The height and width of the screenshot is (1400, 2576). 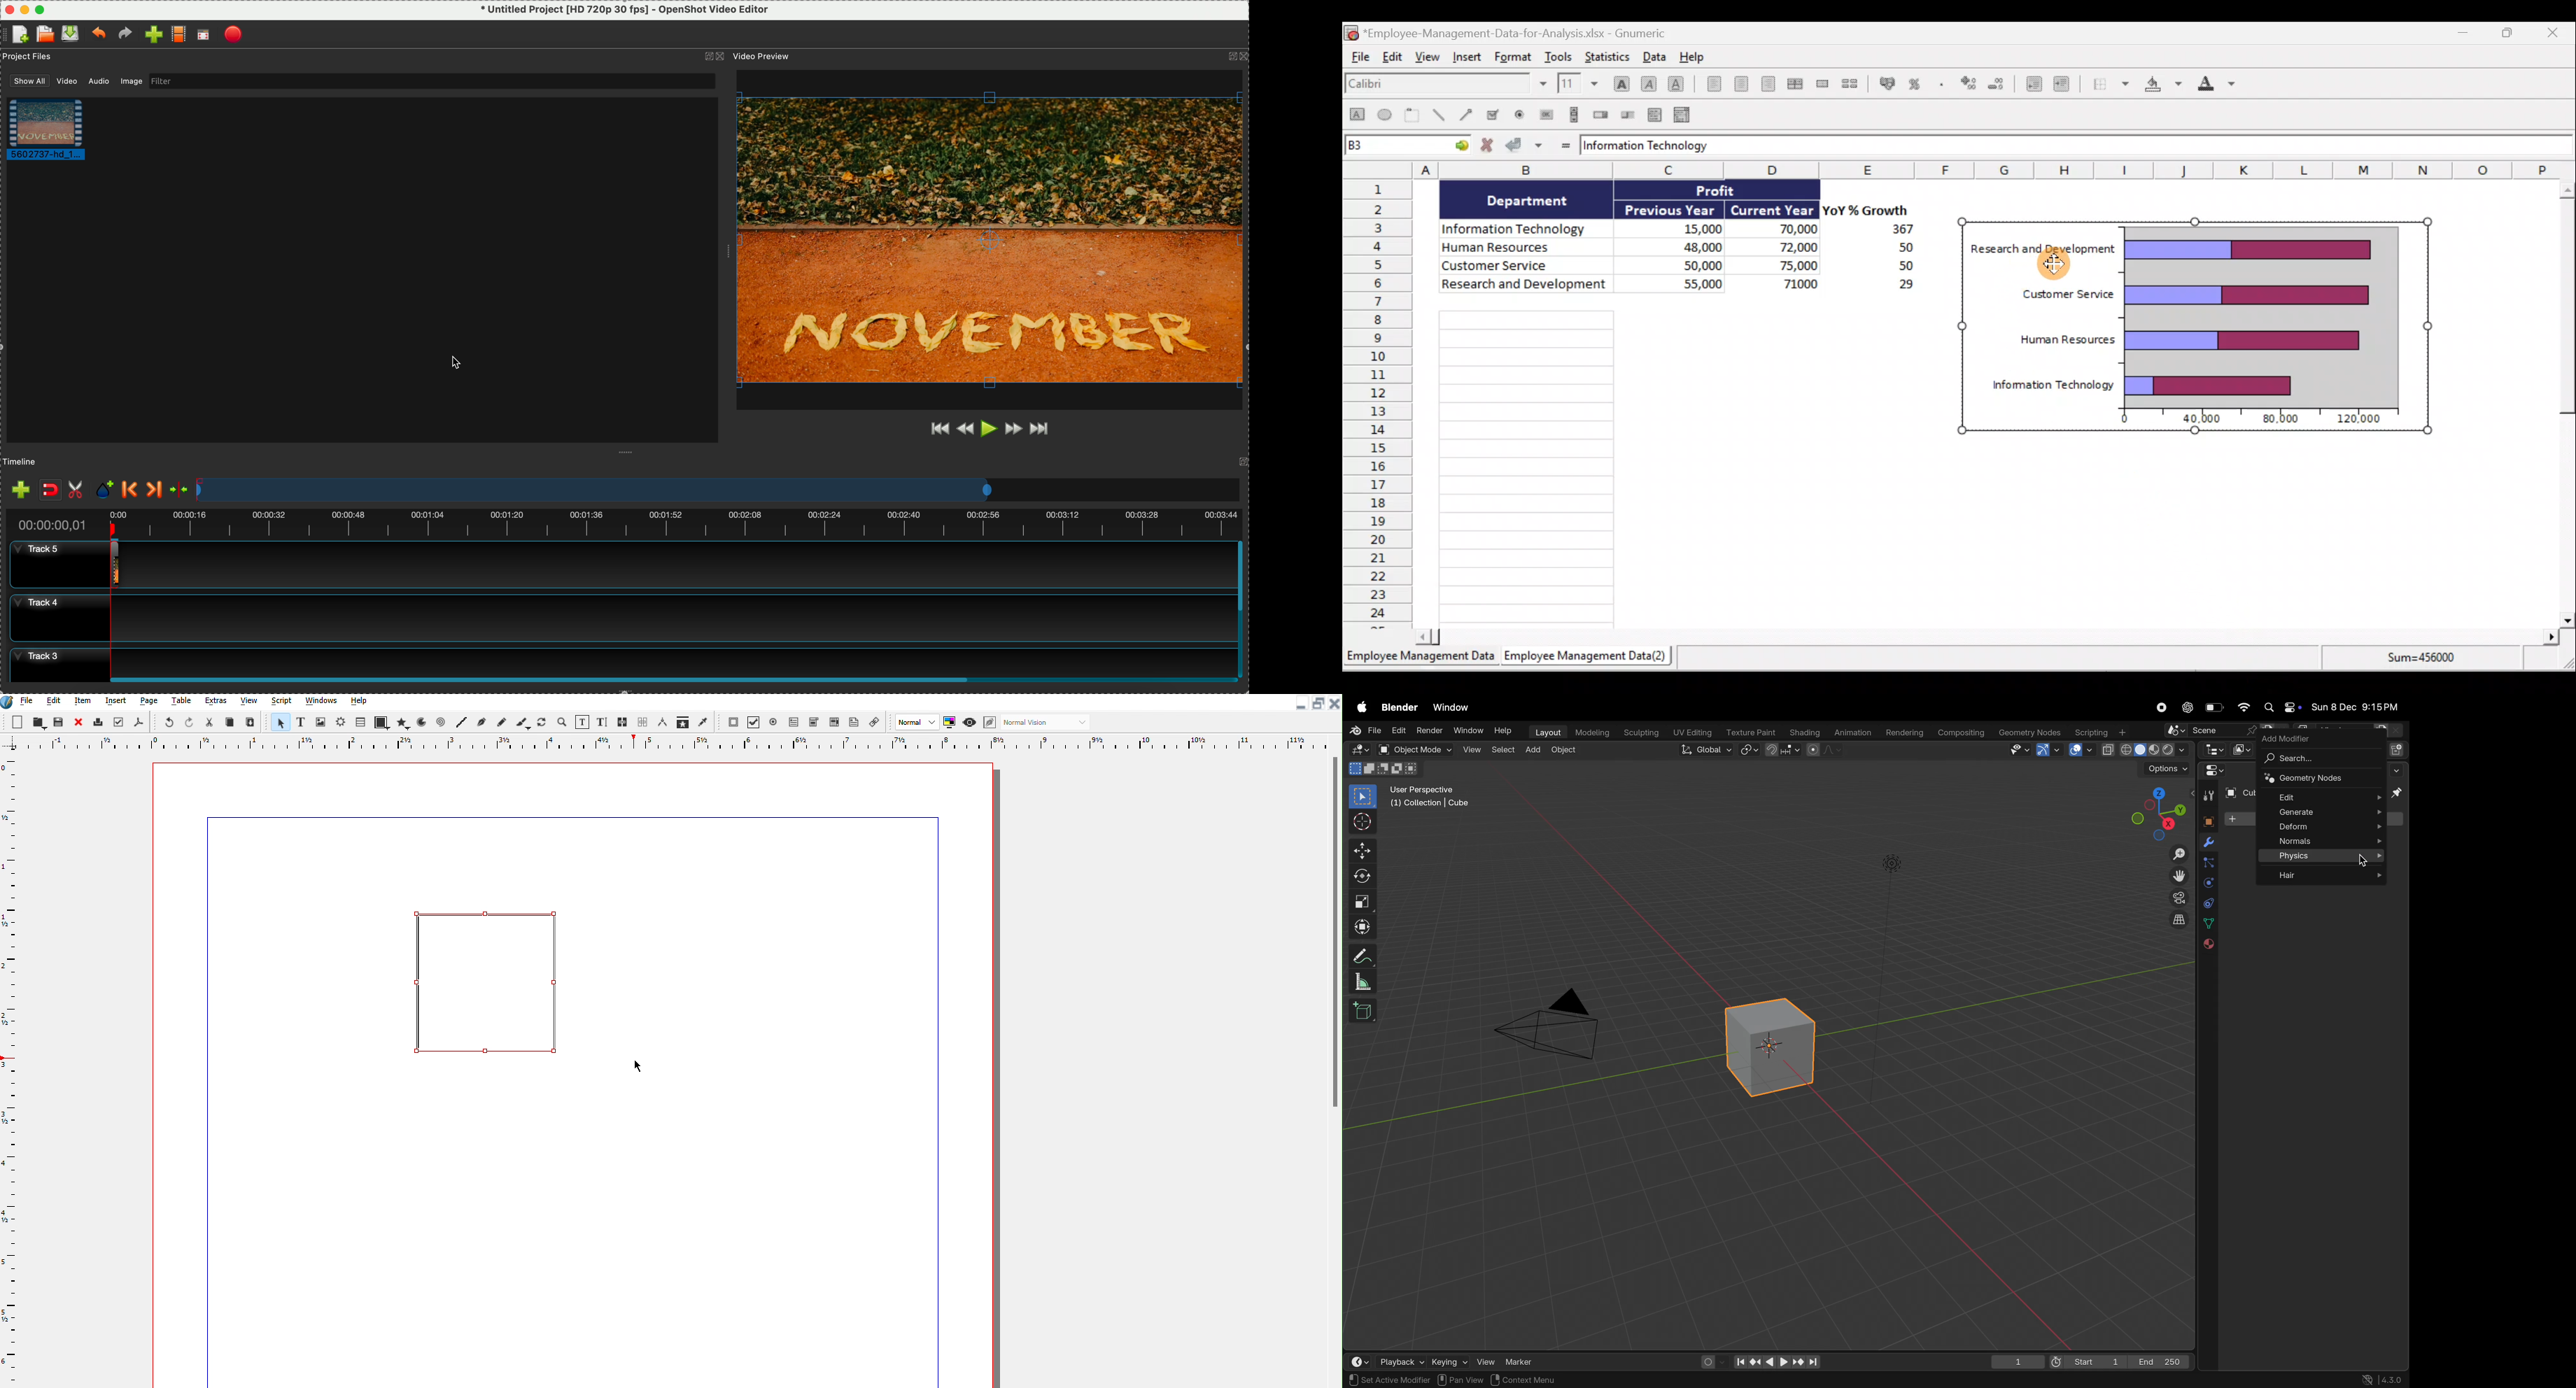 I want to click on cursor, so click(x=2362, y=860).